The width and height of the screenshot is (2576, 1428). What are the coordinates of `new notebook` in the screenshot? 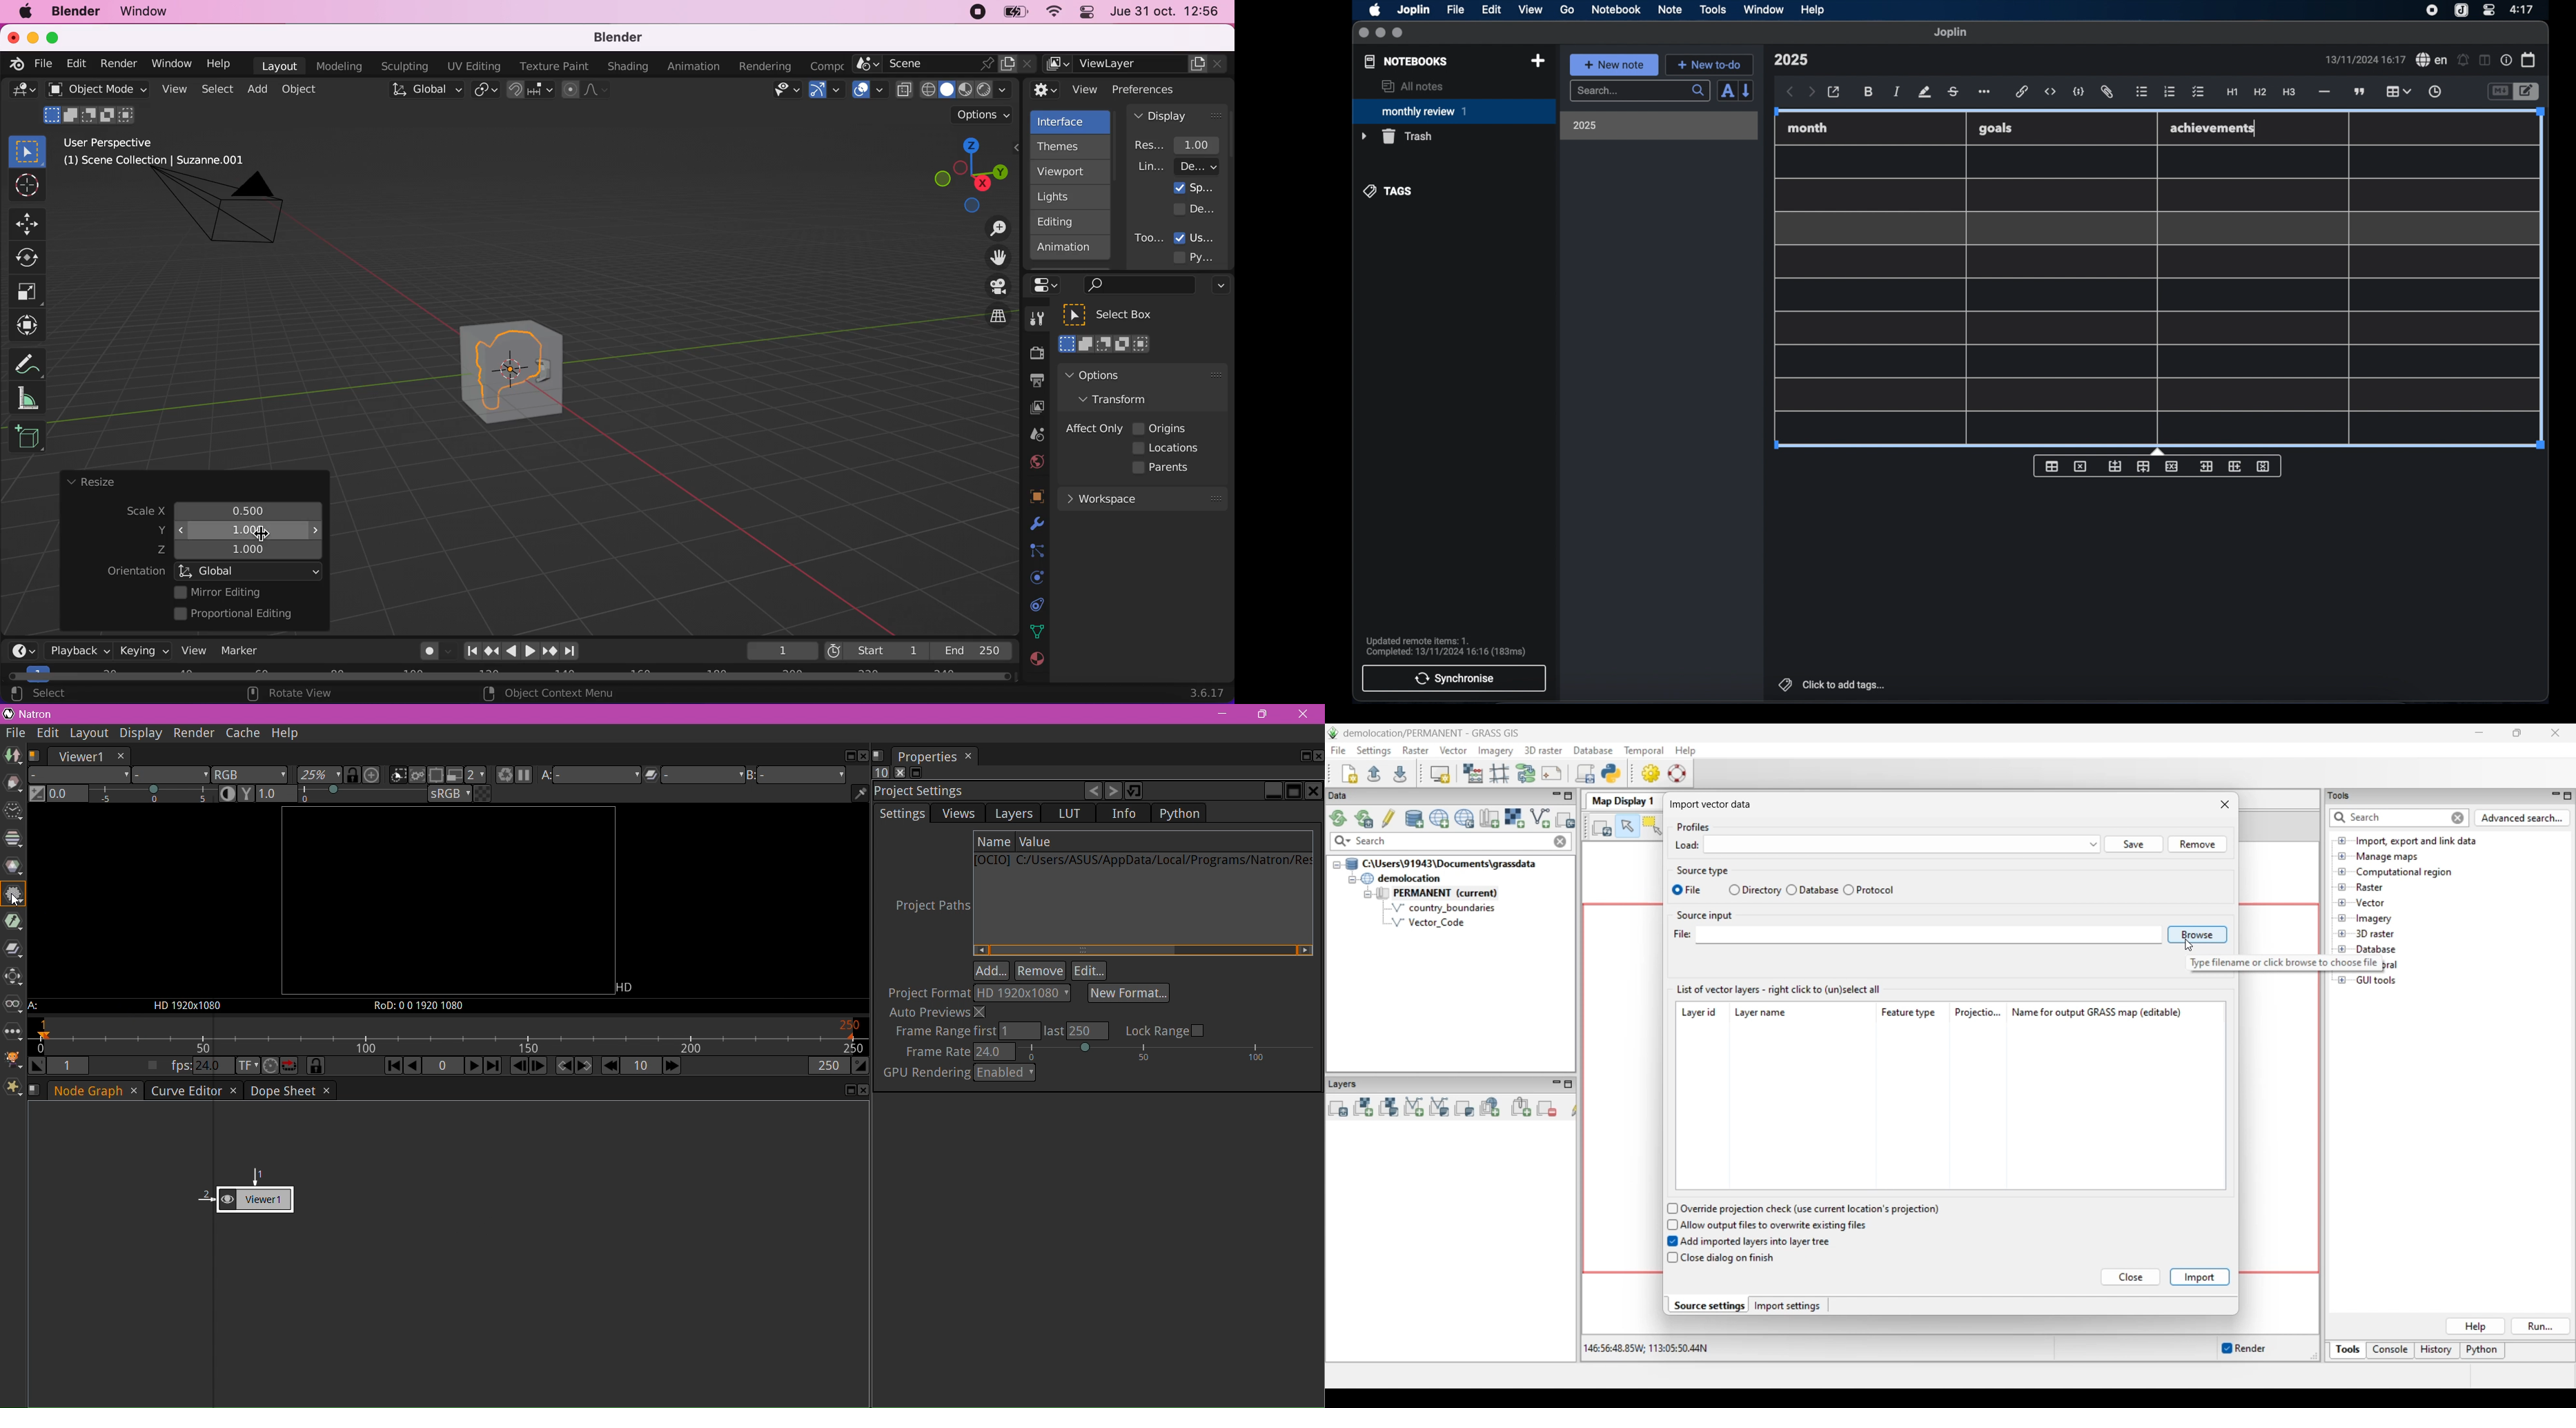 It's located at (1537, 61).